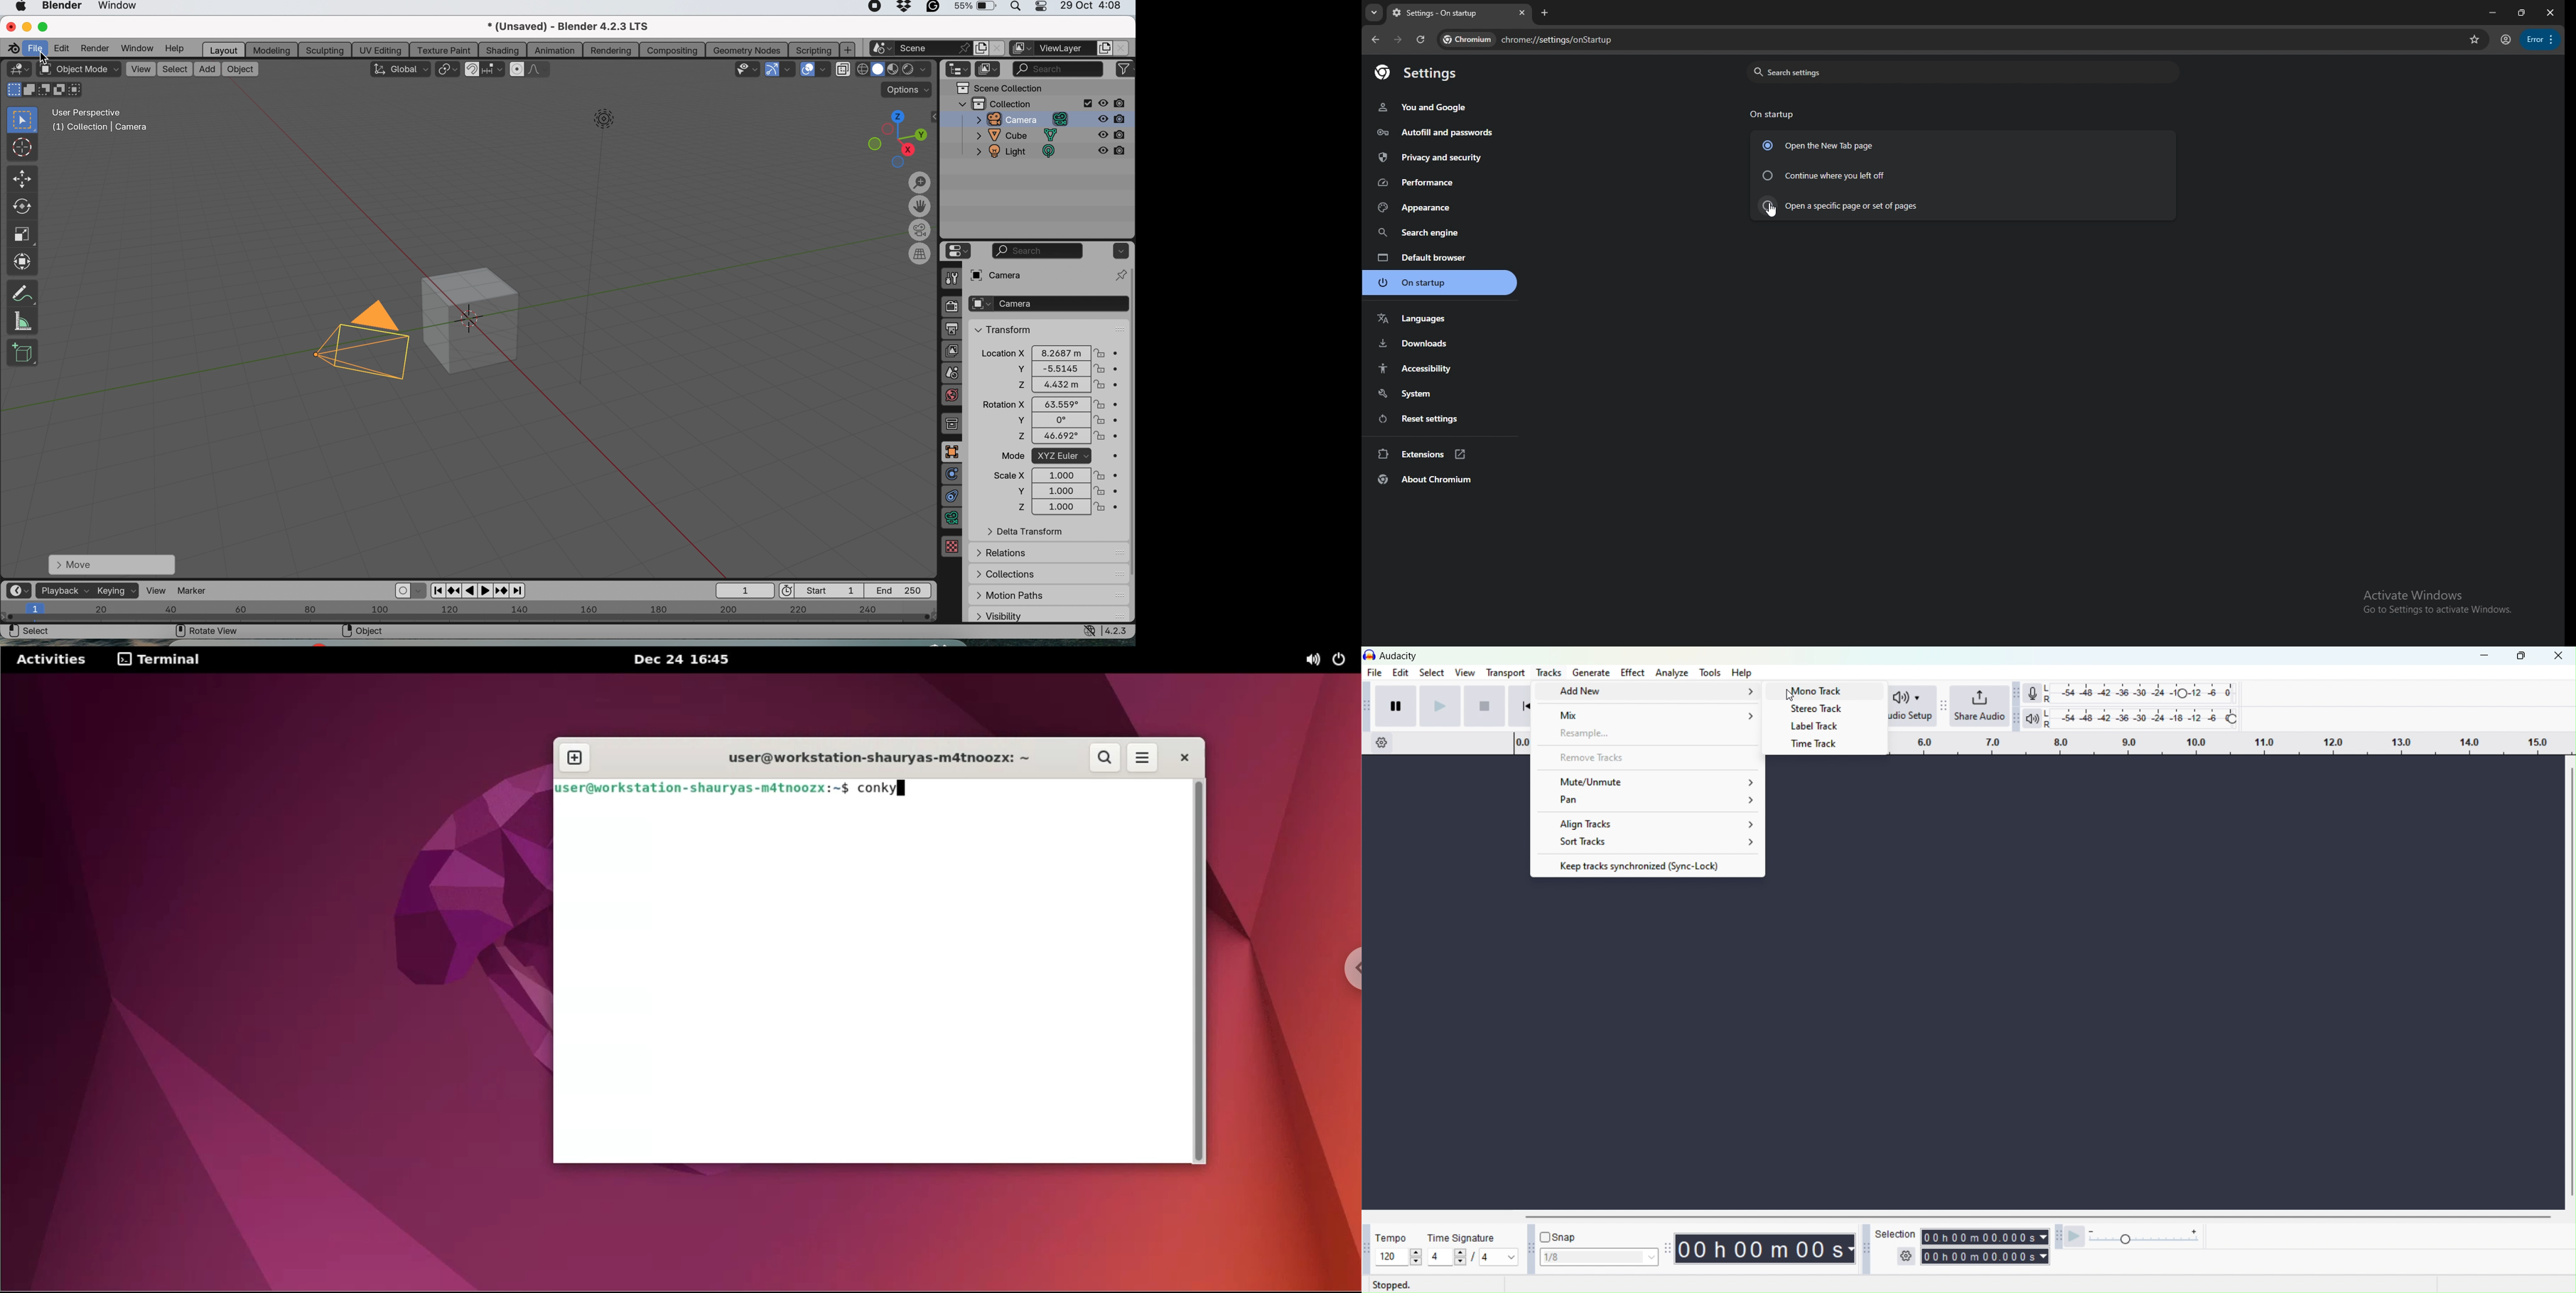 The width and height of the screenshot is (2576, 1316). What do you see at coordinates (1439, 232) in the screenshot?
I see `search engine` at bounding box center [1439, 232].